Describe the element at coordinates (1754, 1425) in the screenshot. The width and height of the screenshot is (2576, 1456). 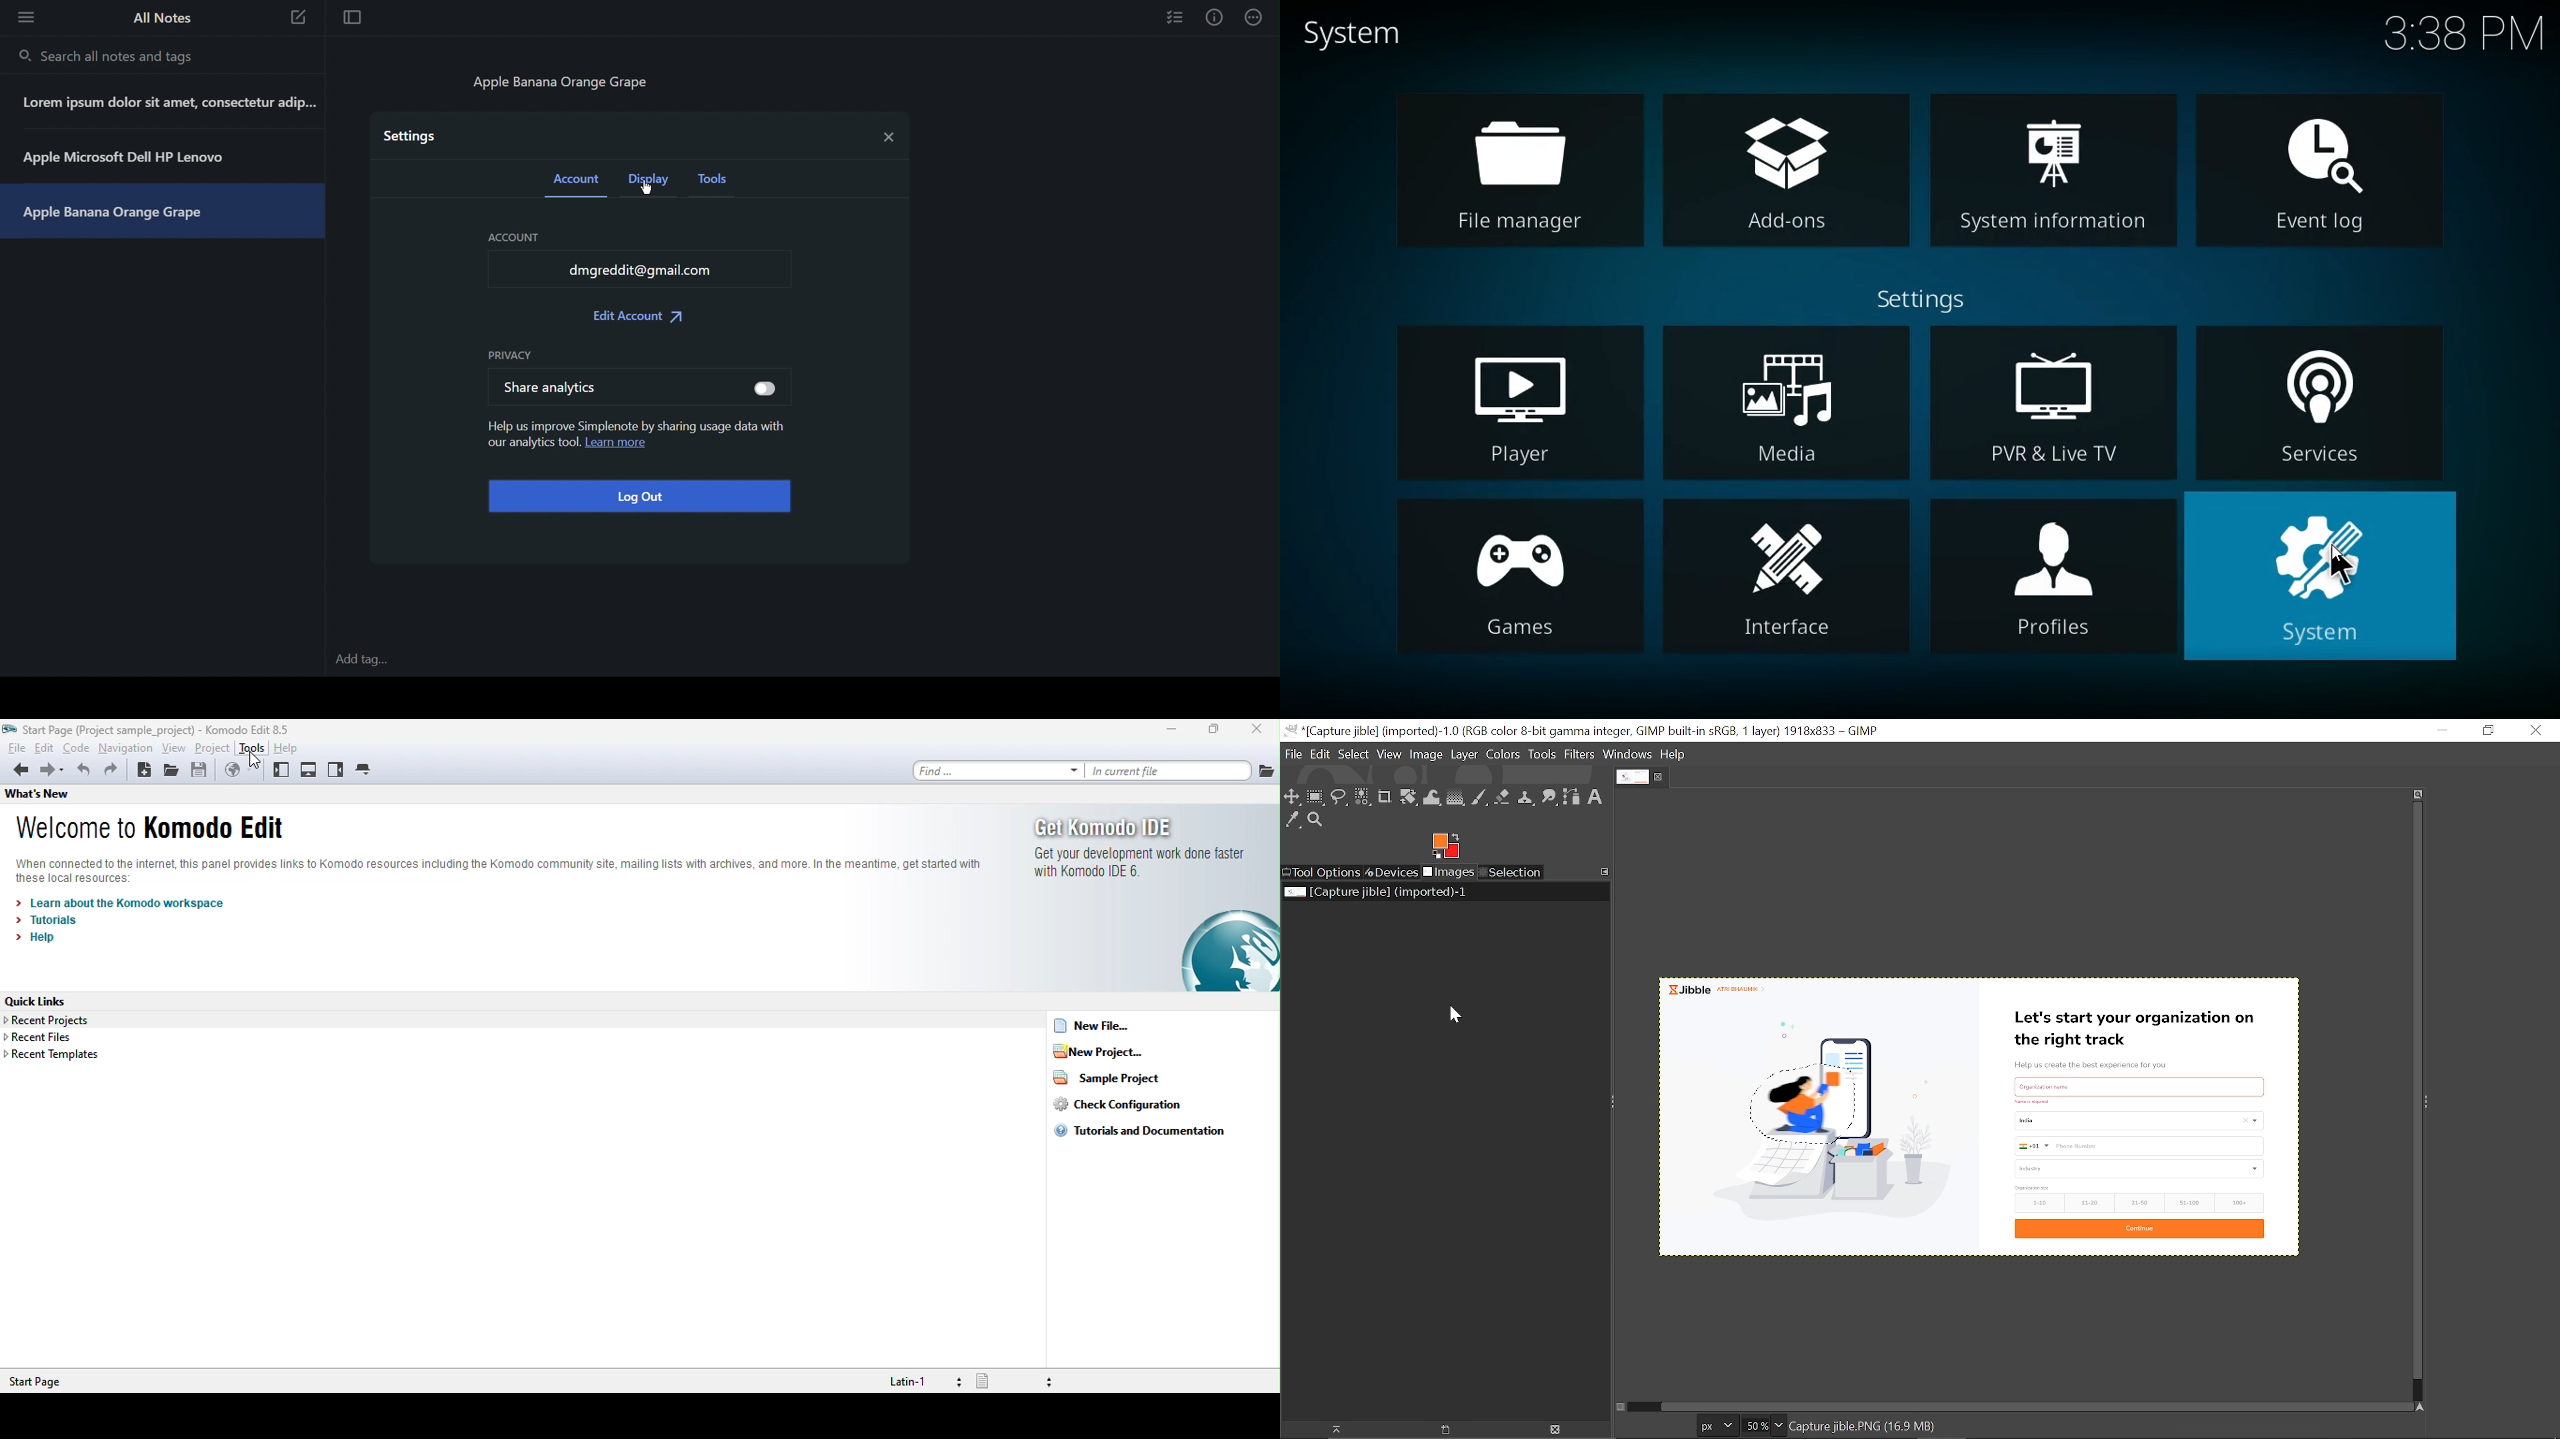
I see `Current zoom` at that location.